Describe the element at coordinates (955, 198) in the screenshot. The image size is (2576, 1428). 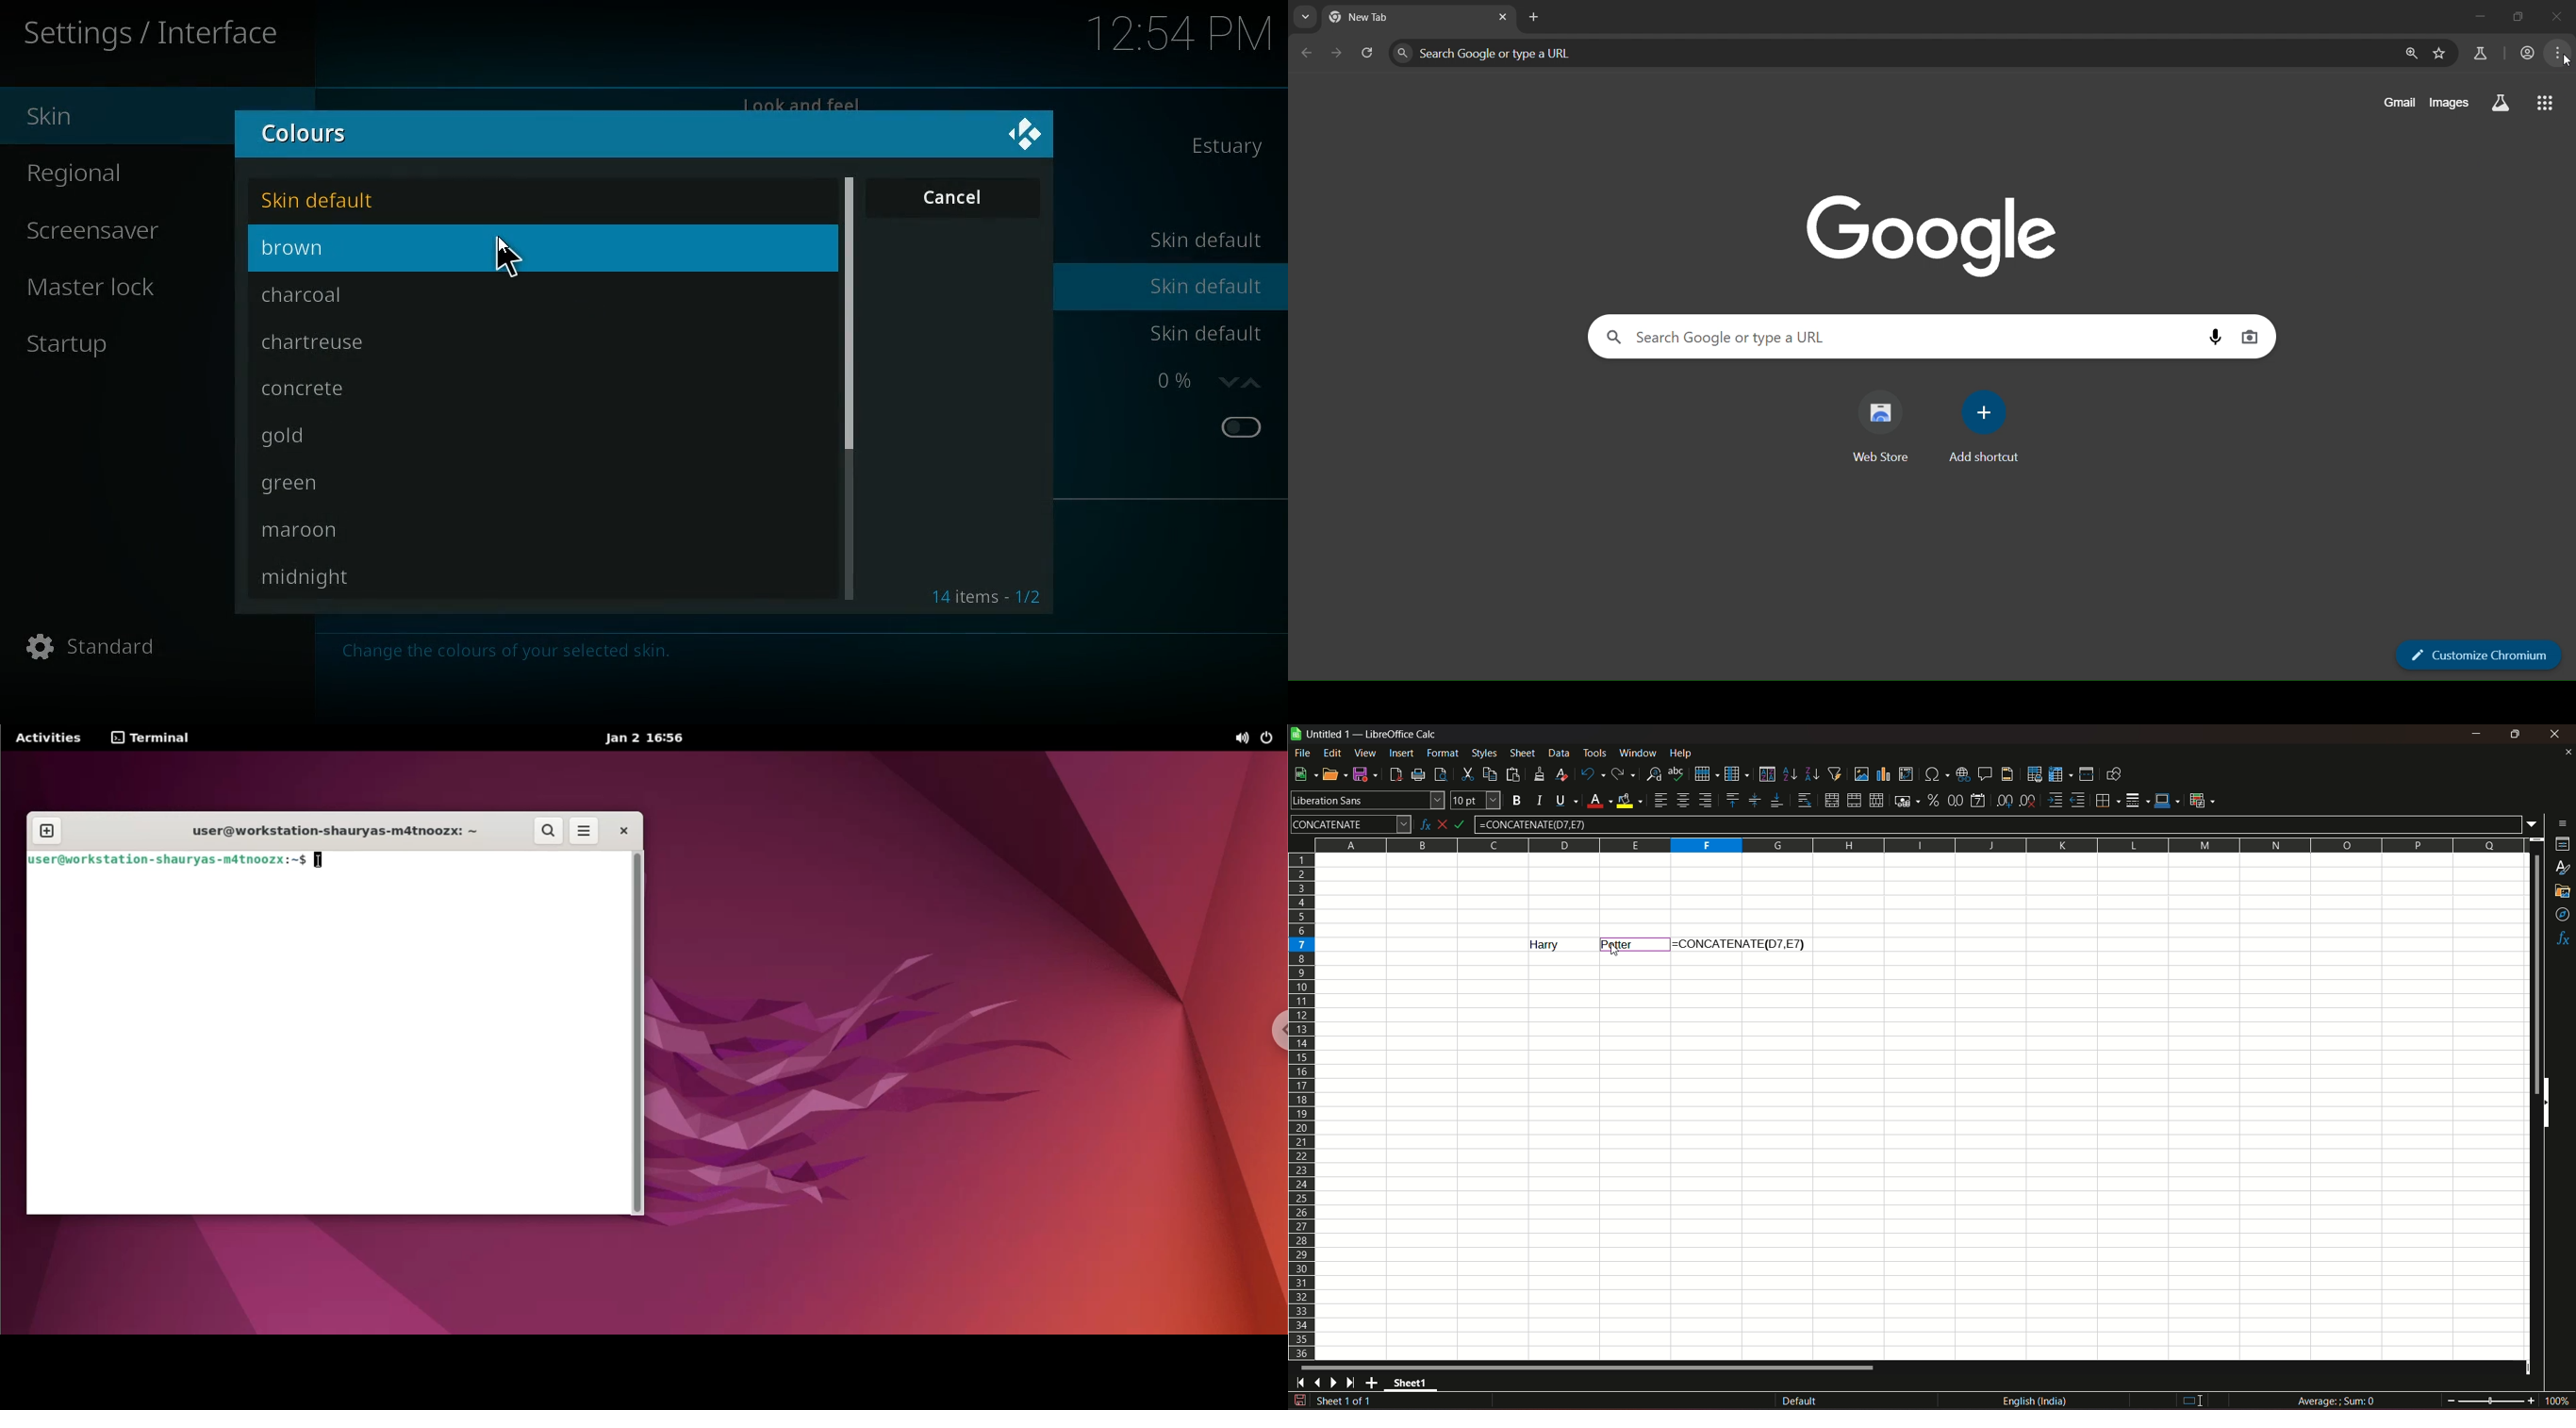
I see `cancel` at that location.